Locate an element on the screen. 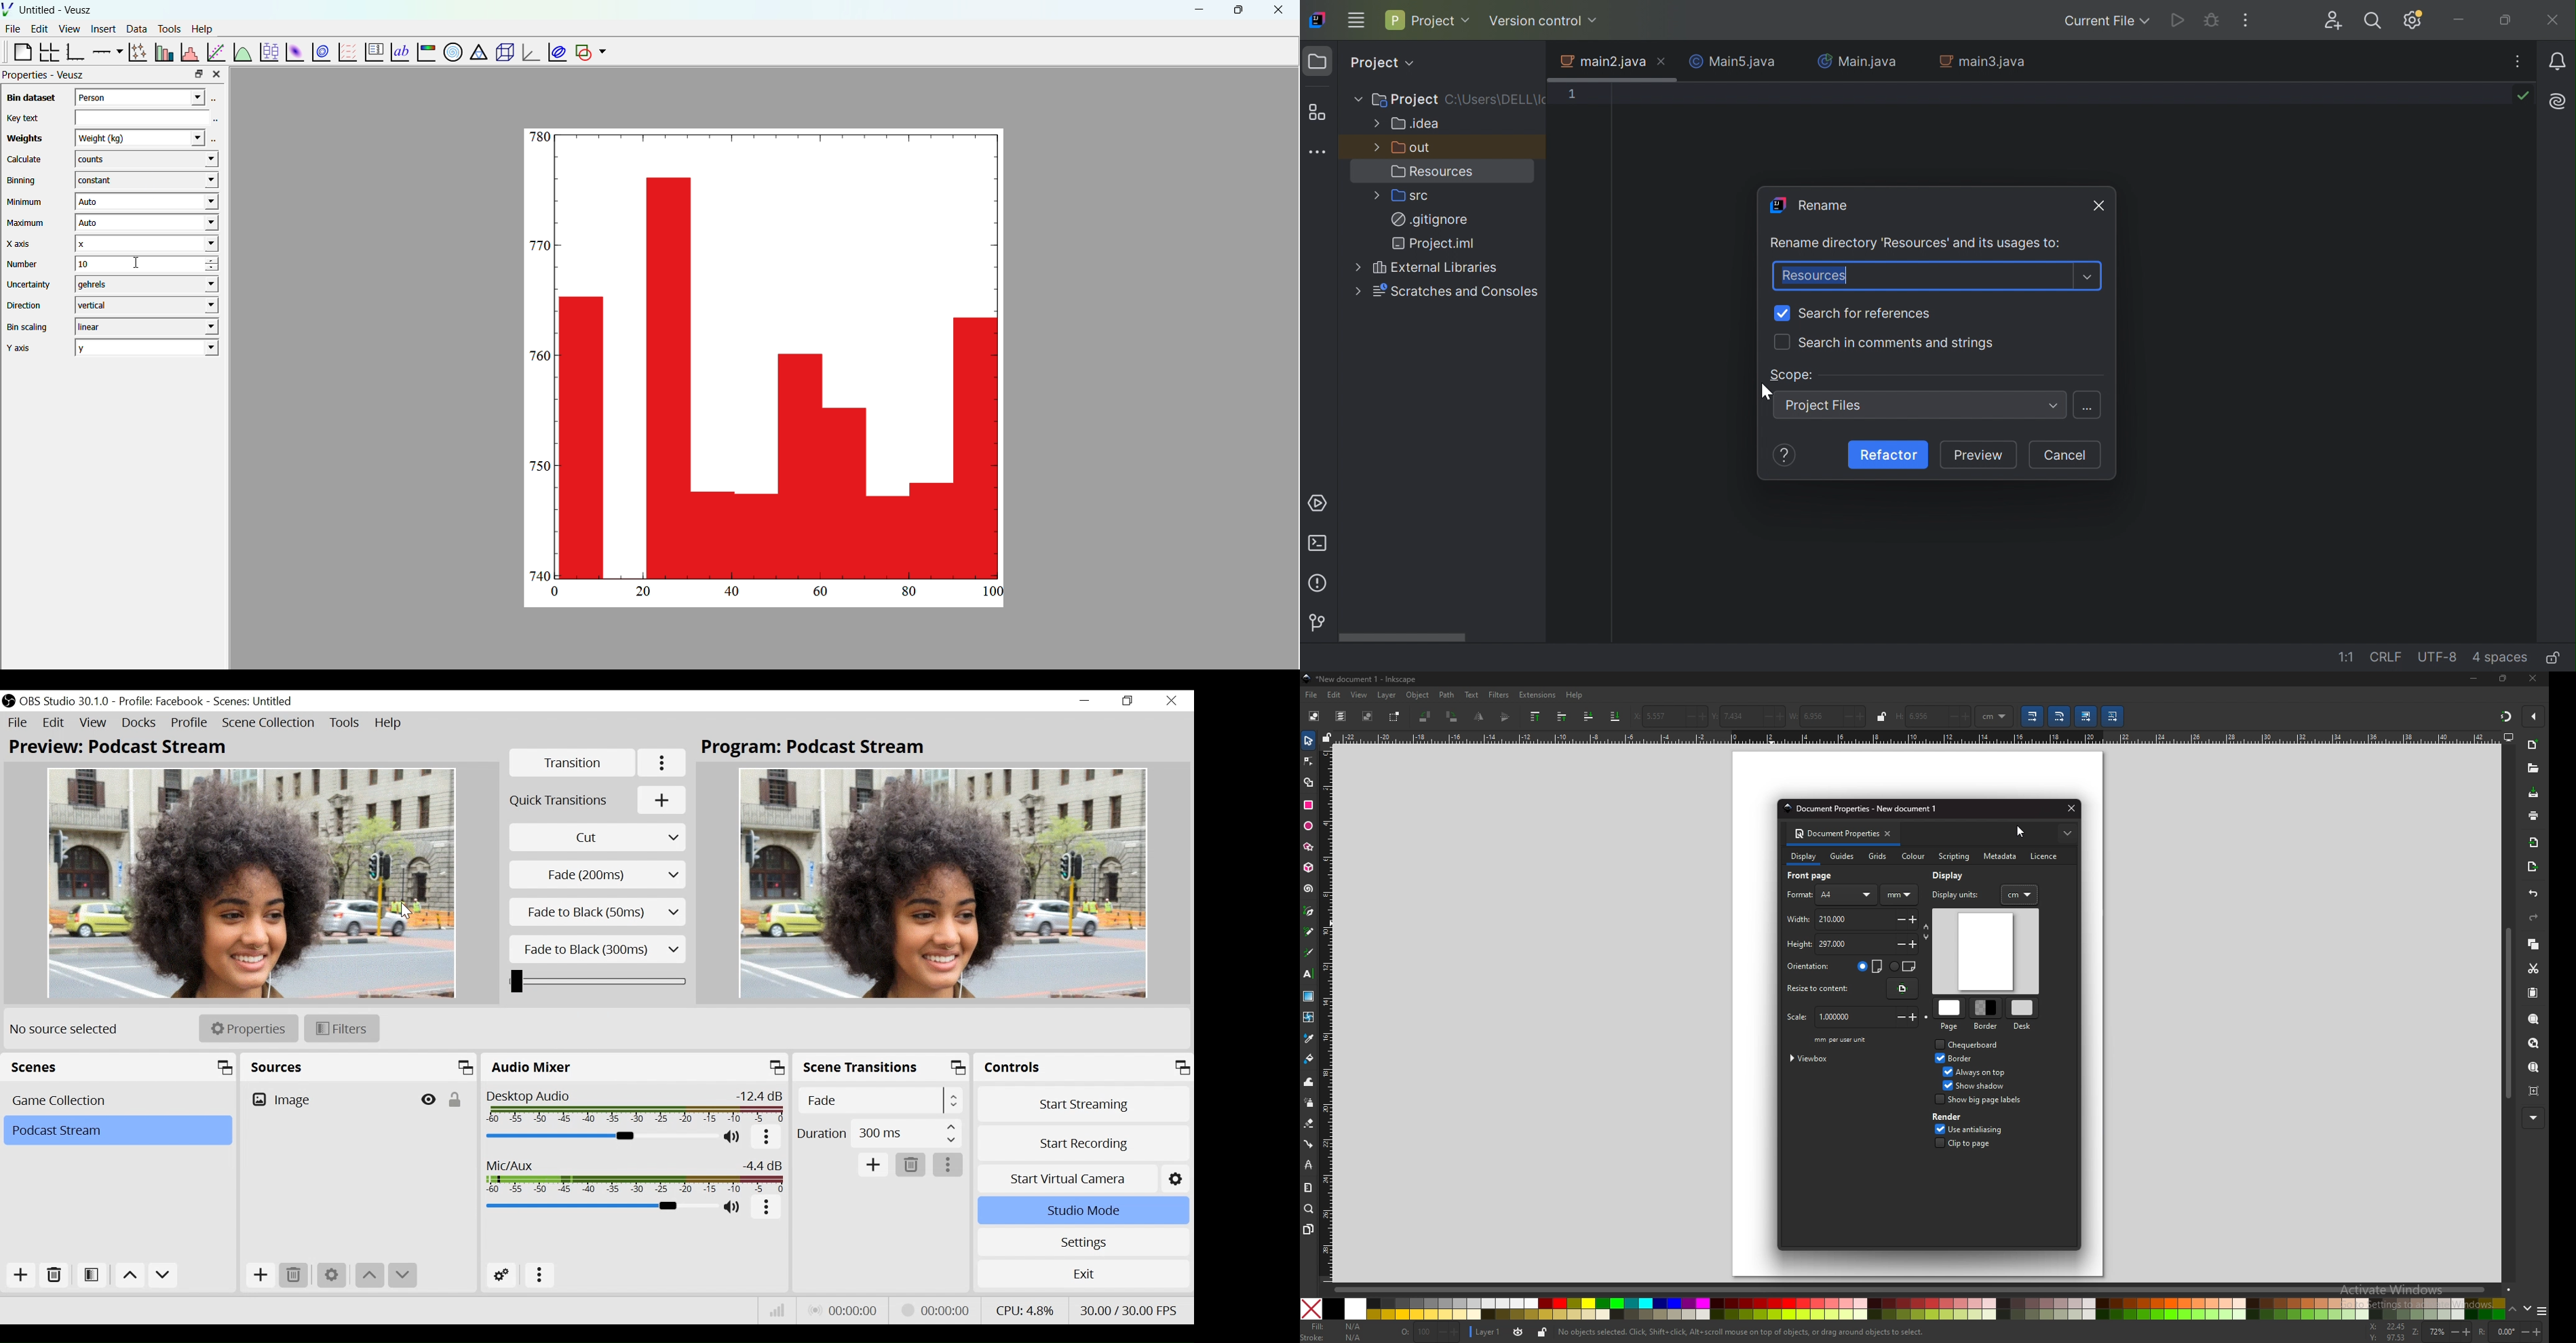 The width and height of the screenshot is (2576, 1344). viewbox is located at coordinates (1814, 1057).